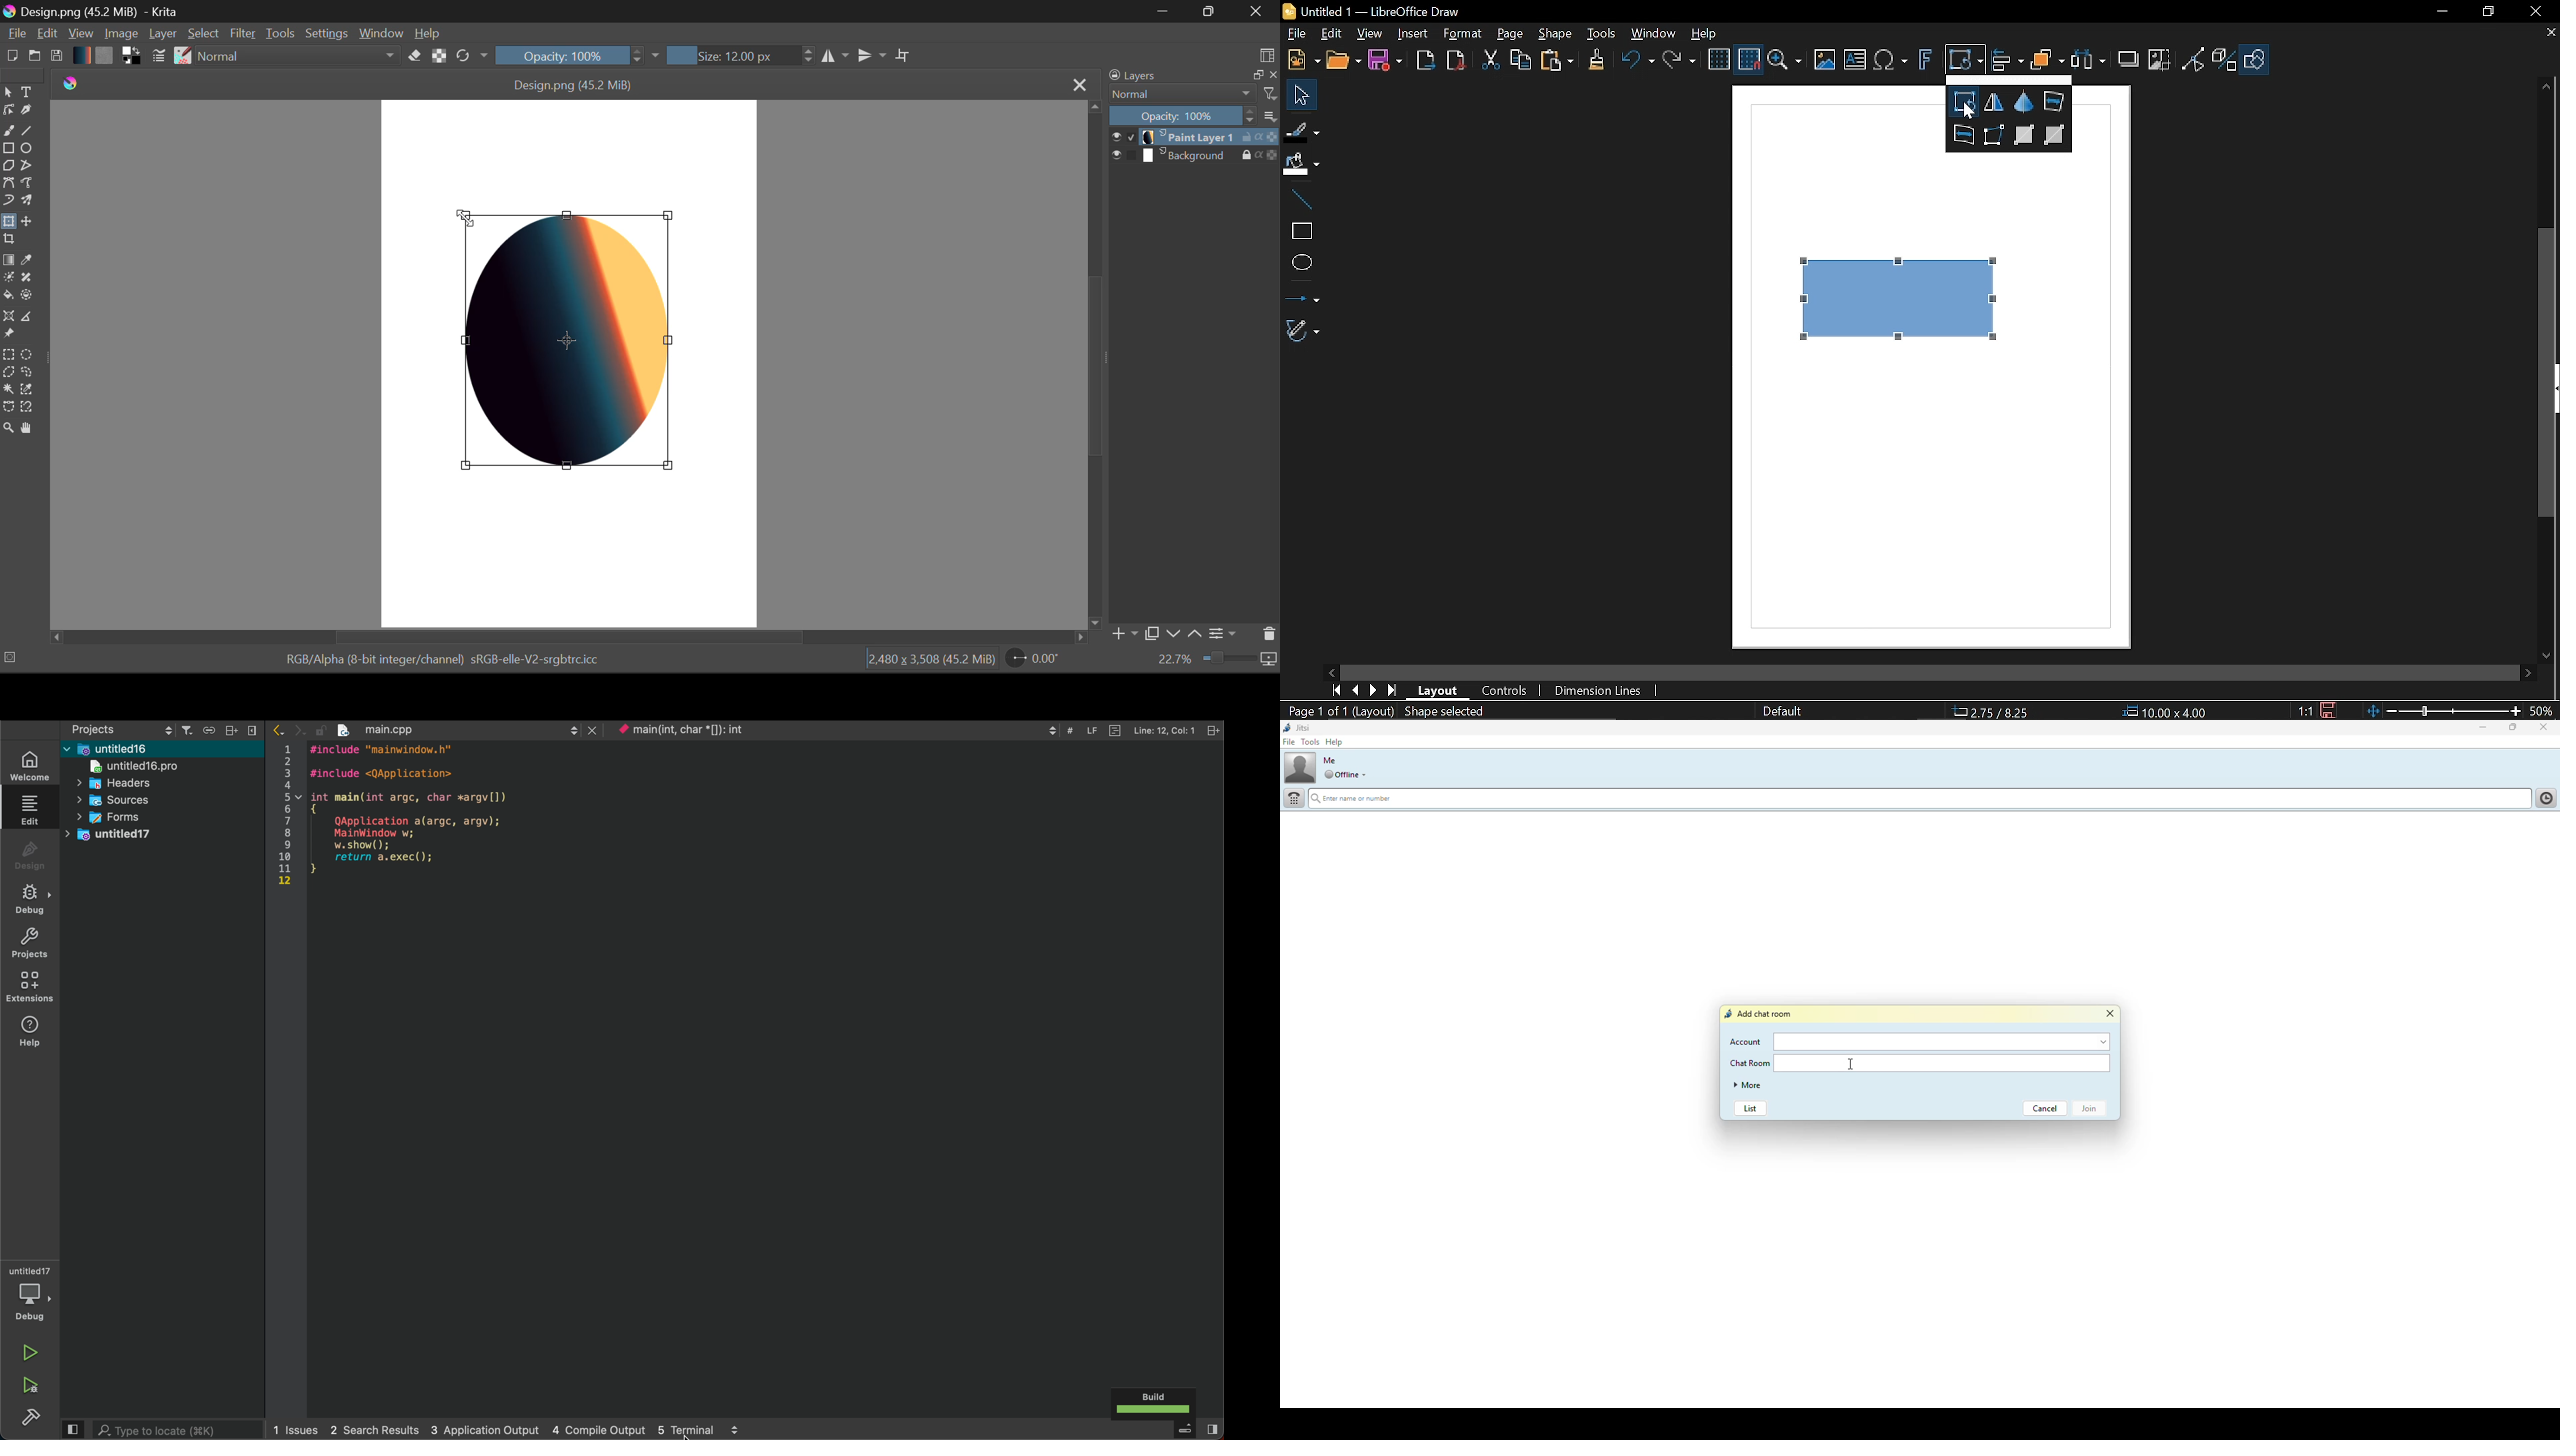 This screenshot has width=2576, height=1456. What do you see at coordinates (2326, 711) in the screenshot?
I see `Save` at bounding box center [2326, 711].